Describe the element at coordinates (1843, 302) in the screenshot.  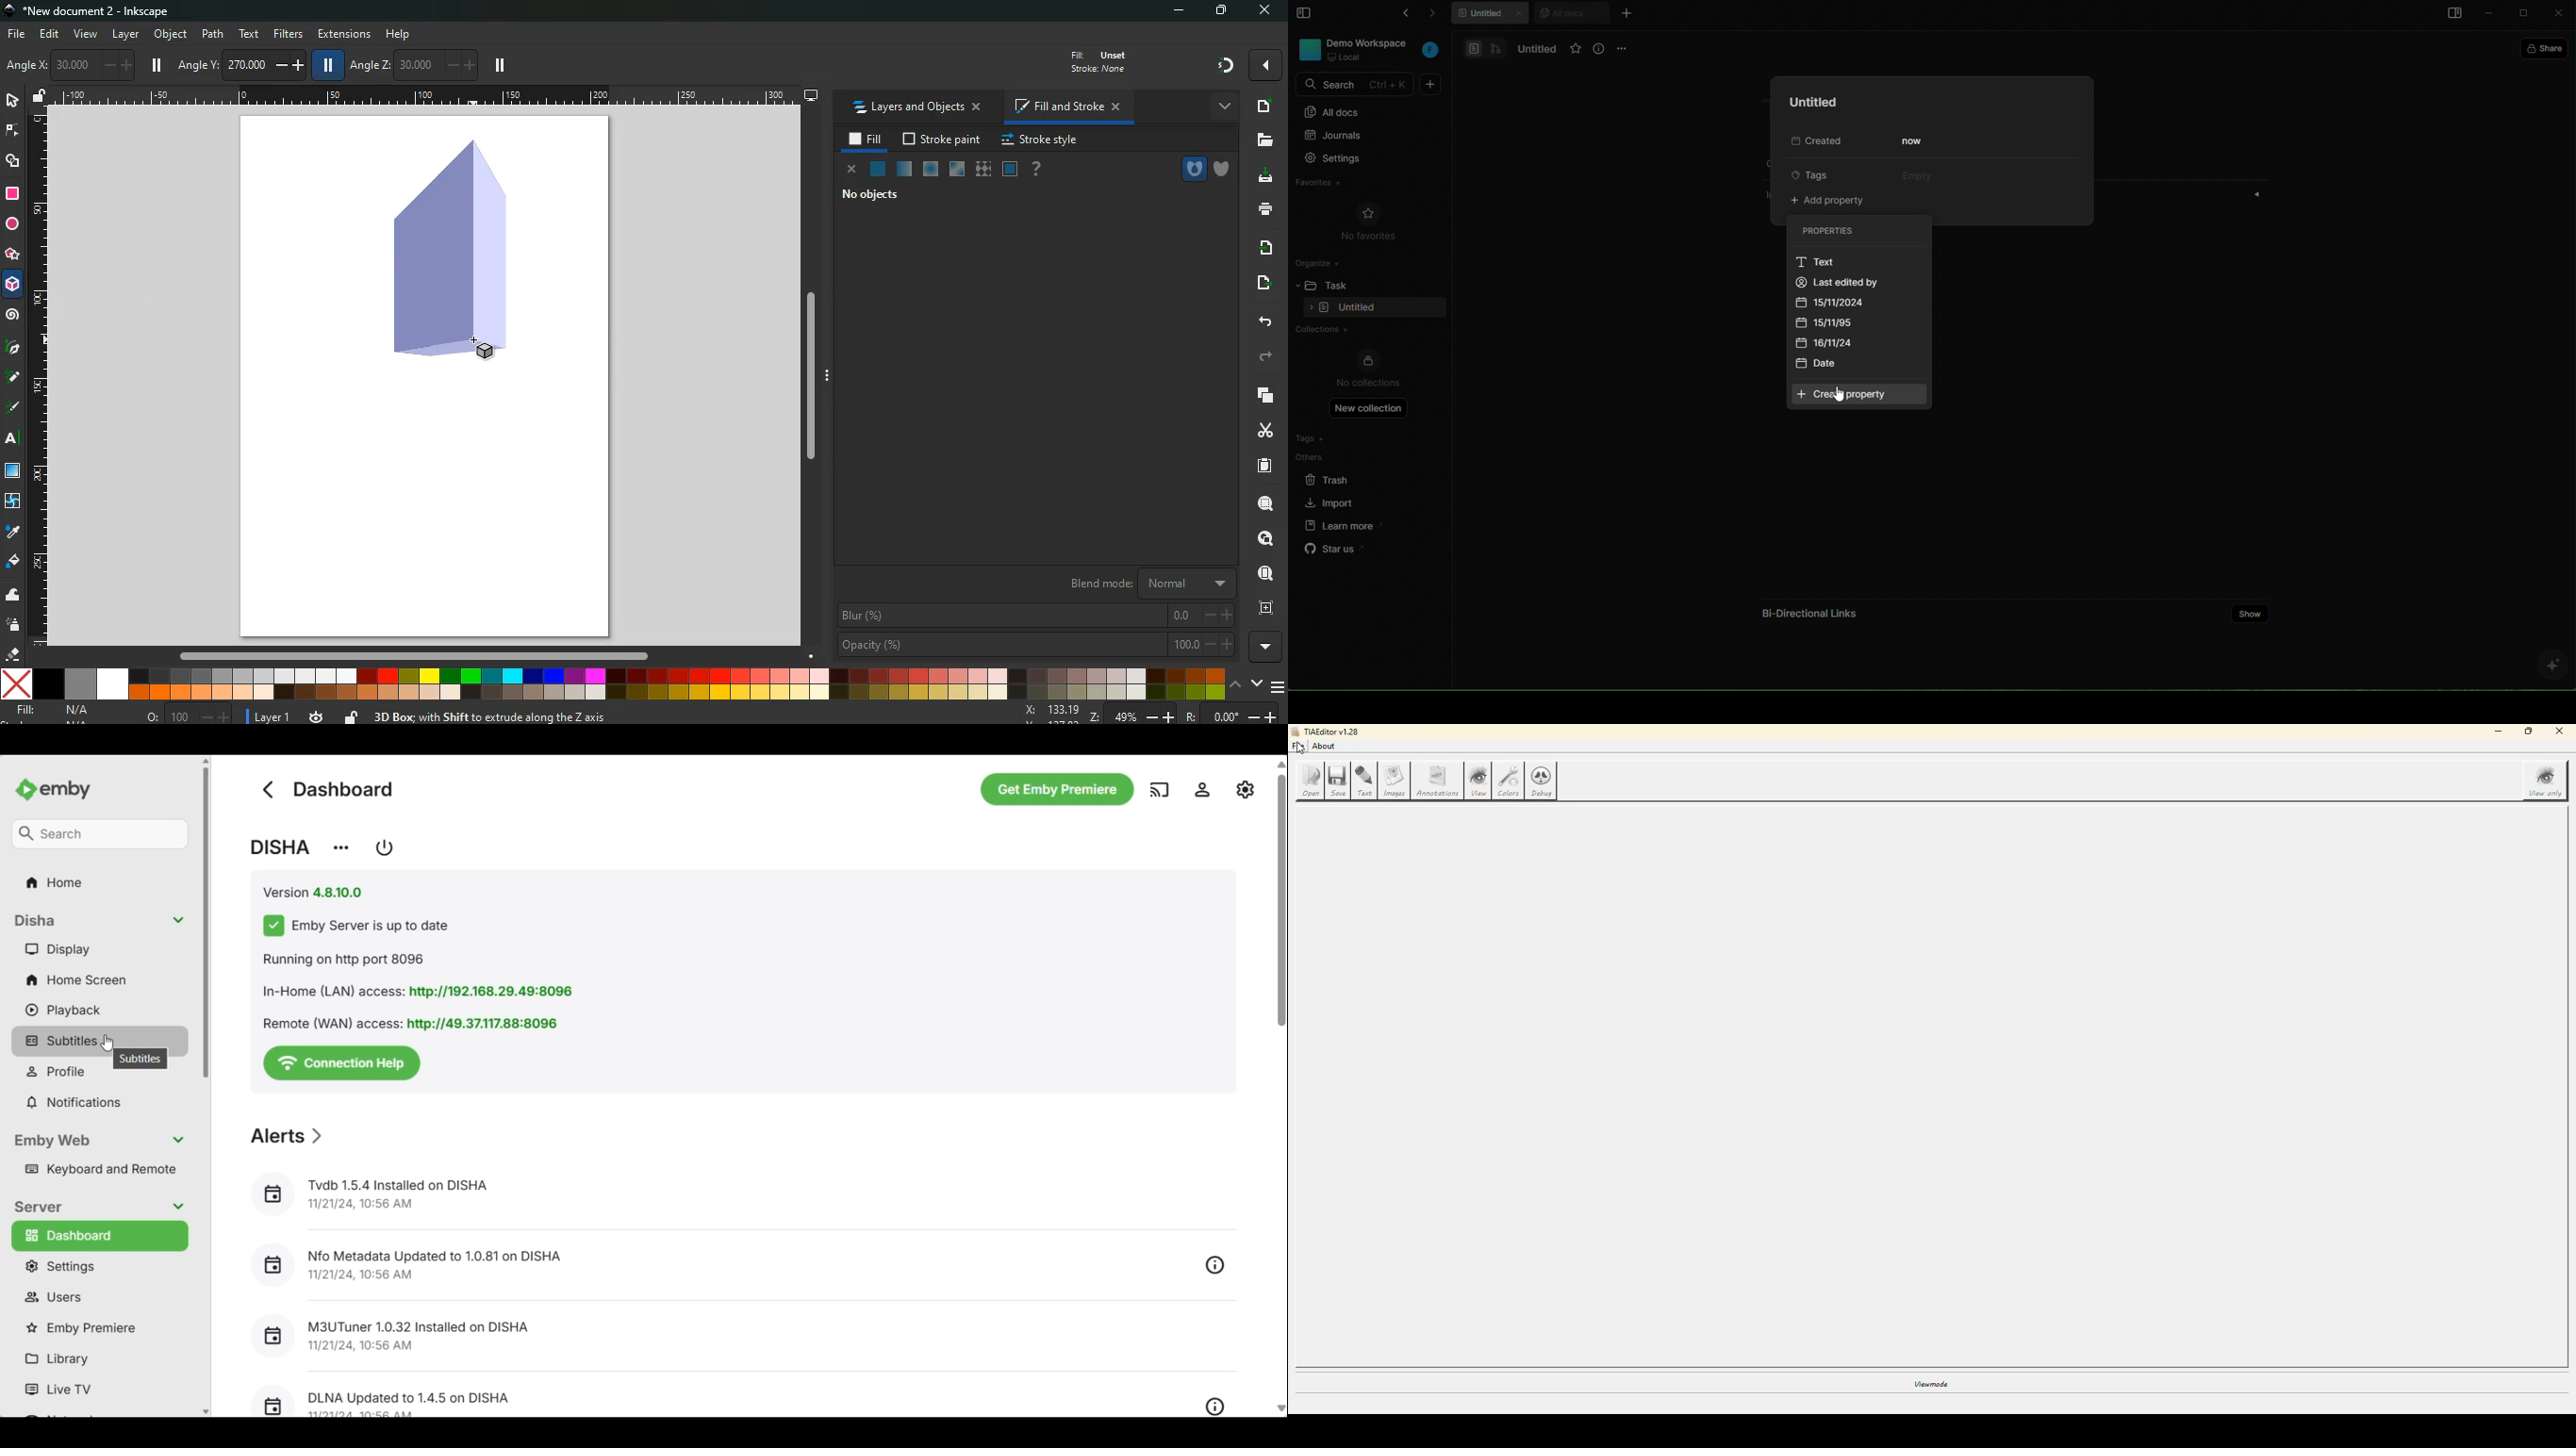
I see `15/12/2024` at that location.